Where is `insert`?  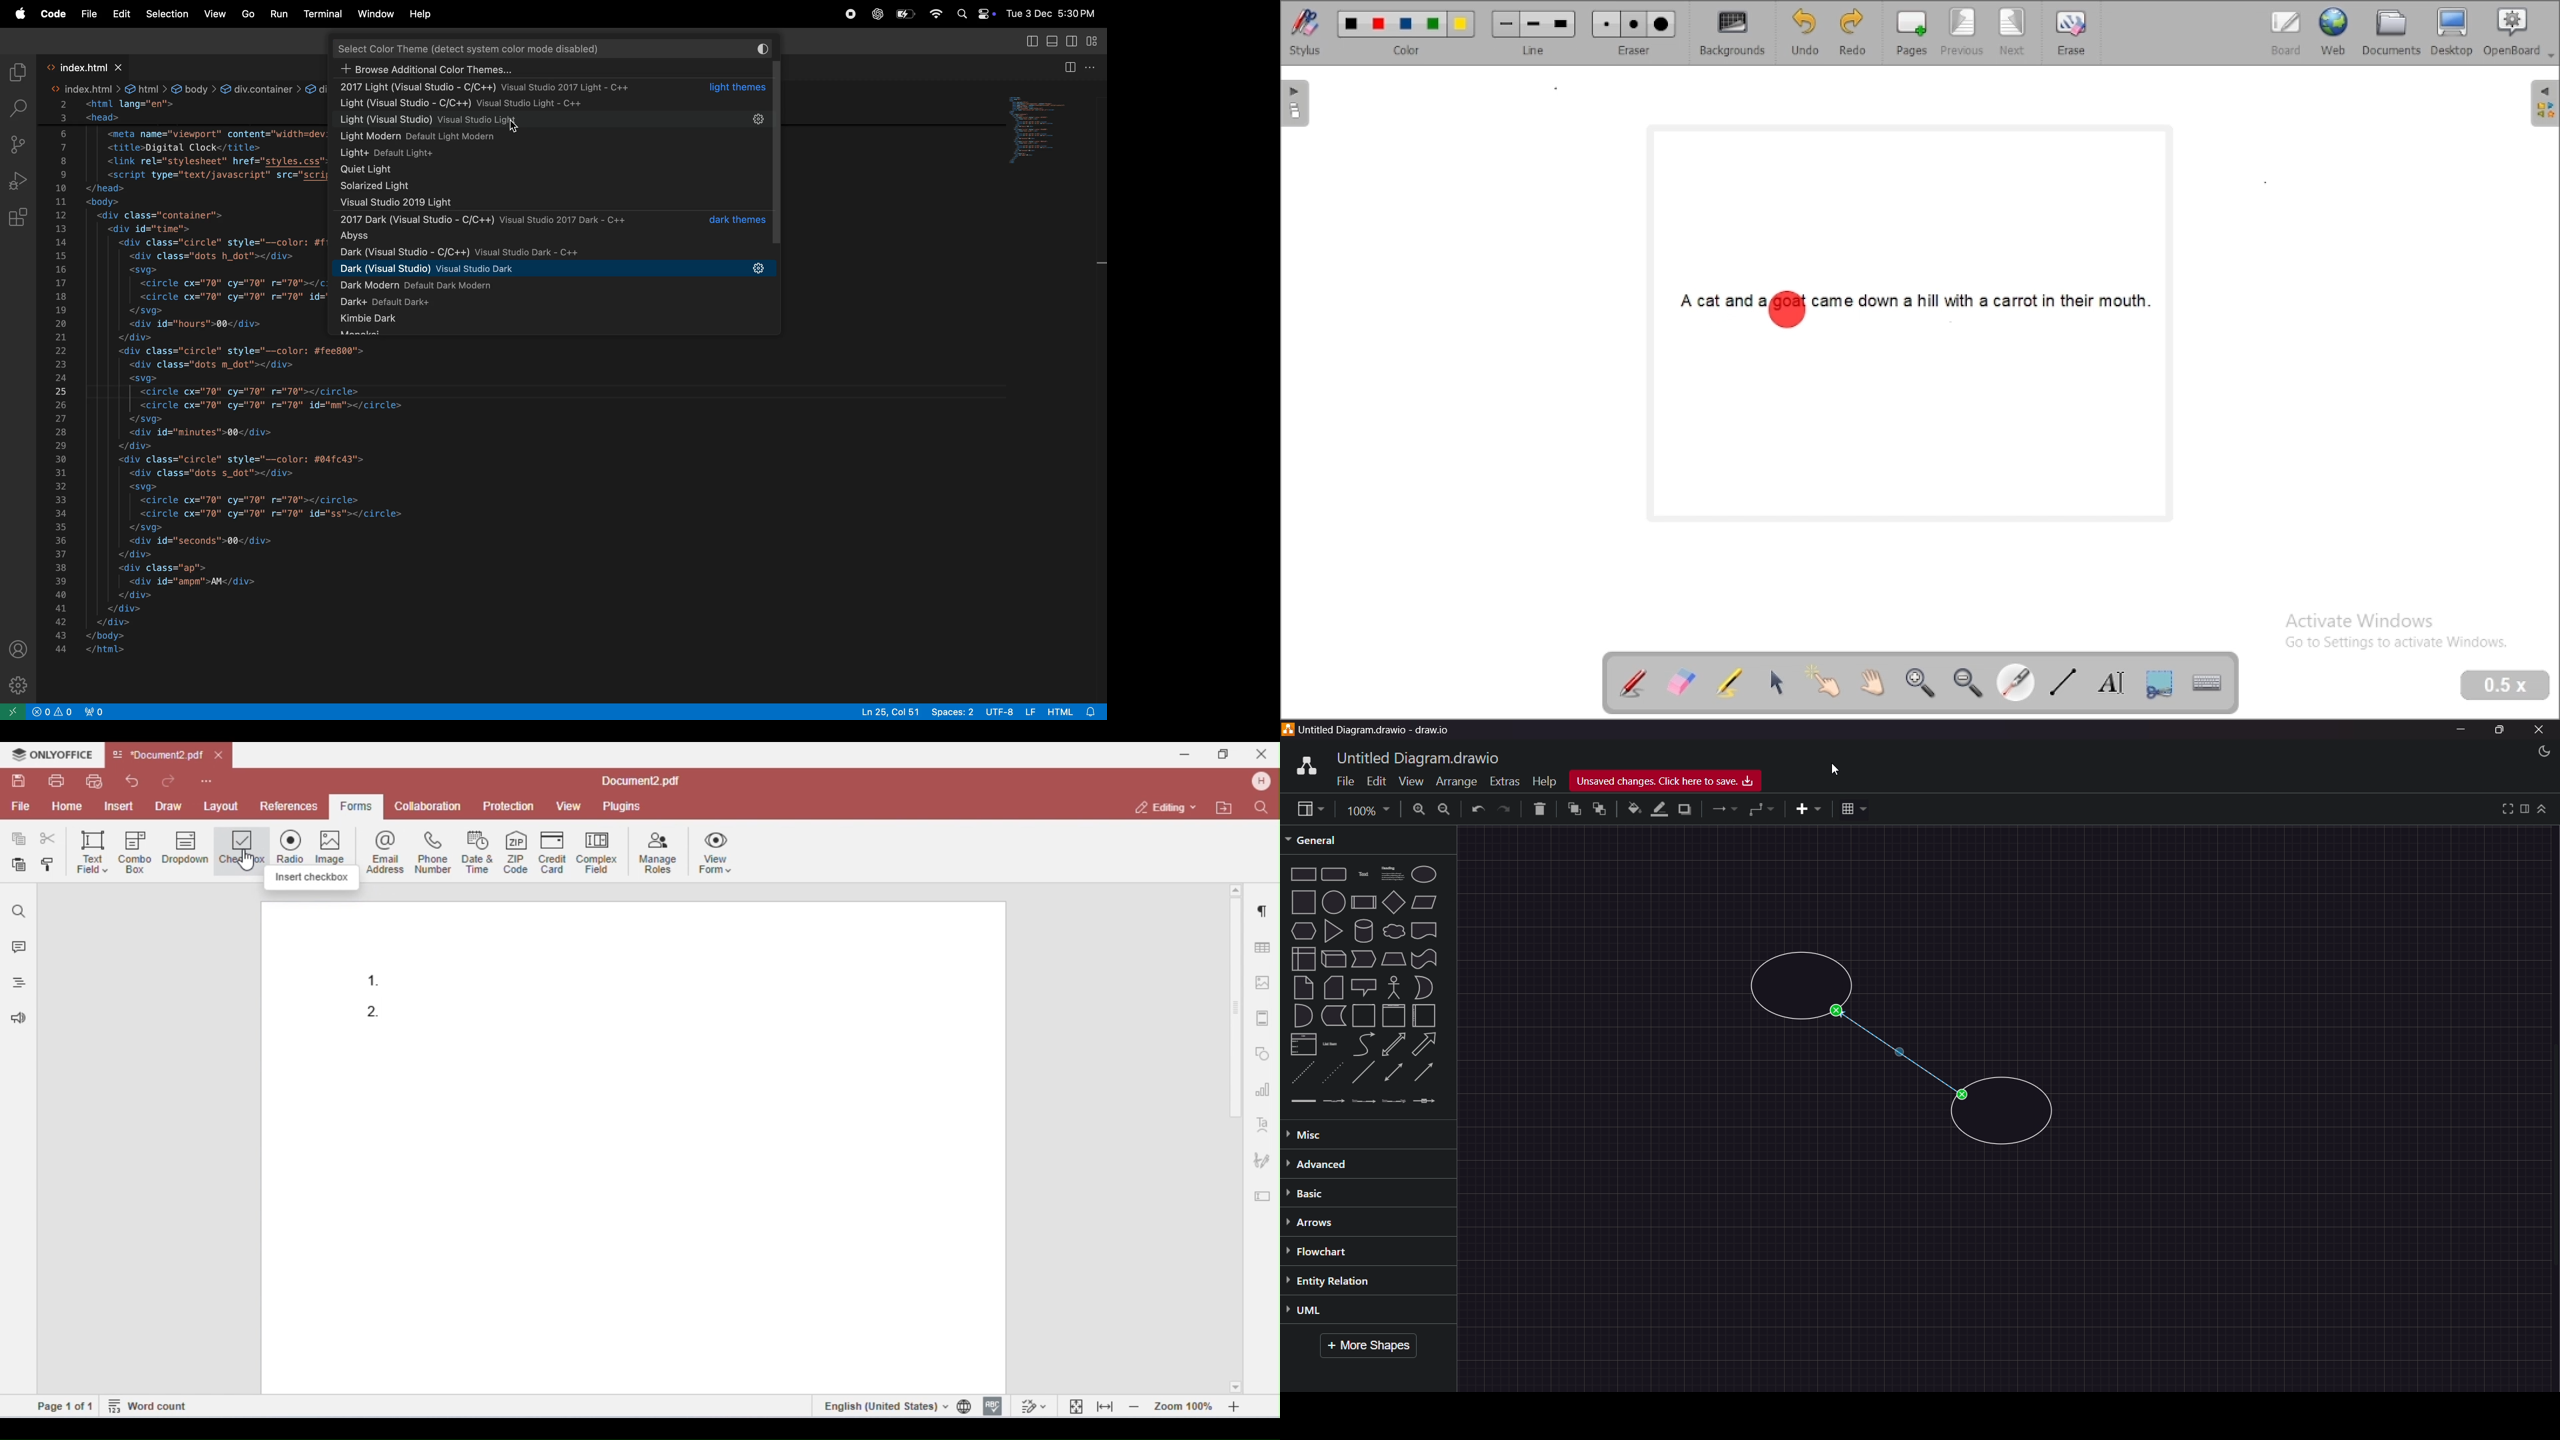 insert is located at coordinates (1803, 809).